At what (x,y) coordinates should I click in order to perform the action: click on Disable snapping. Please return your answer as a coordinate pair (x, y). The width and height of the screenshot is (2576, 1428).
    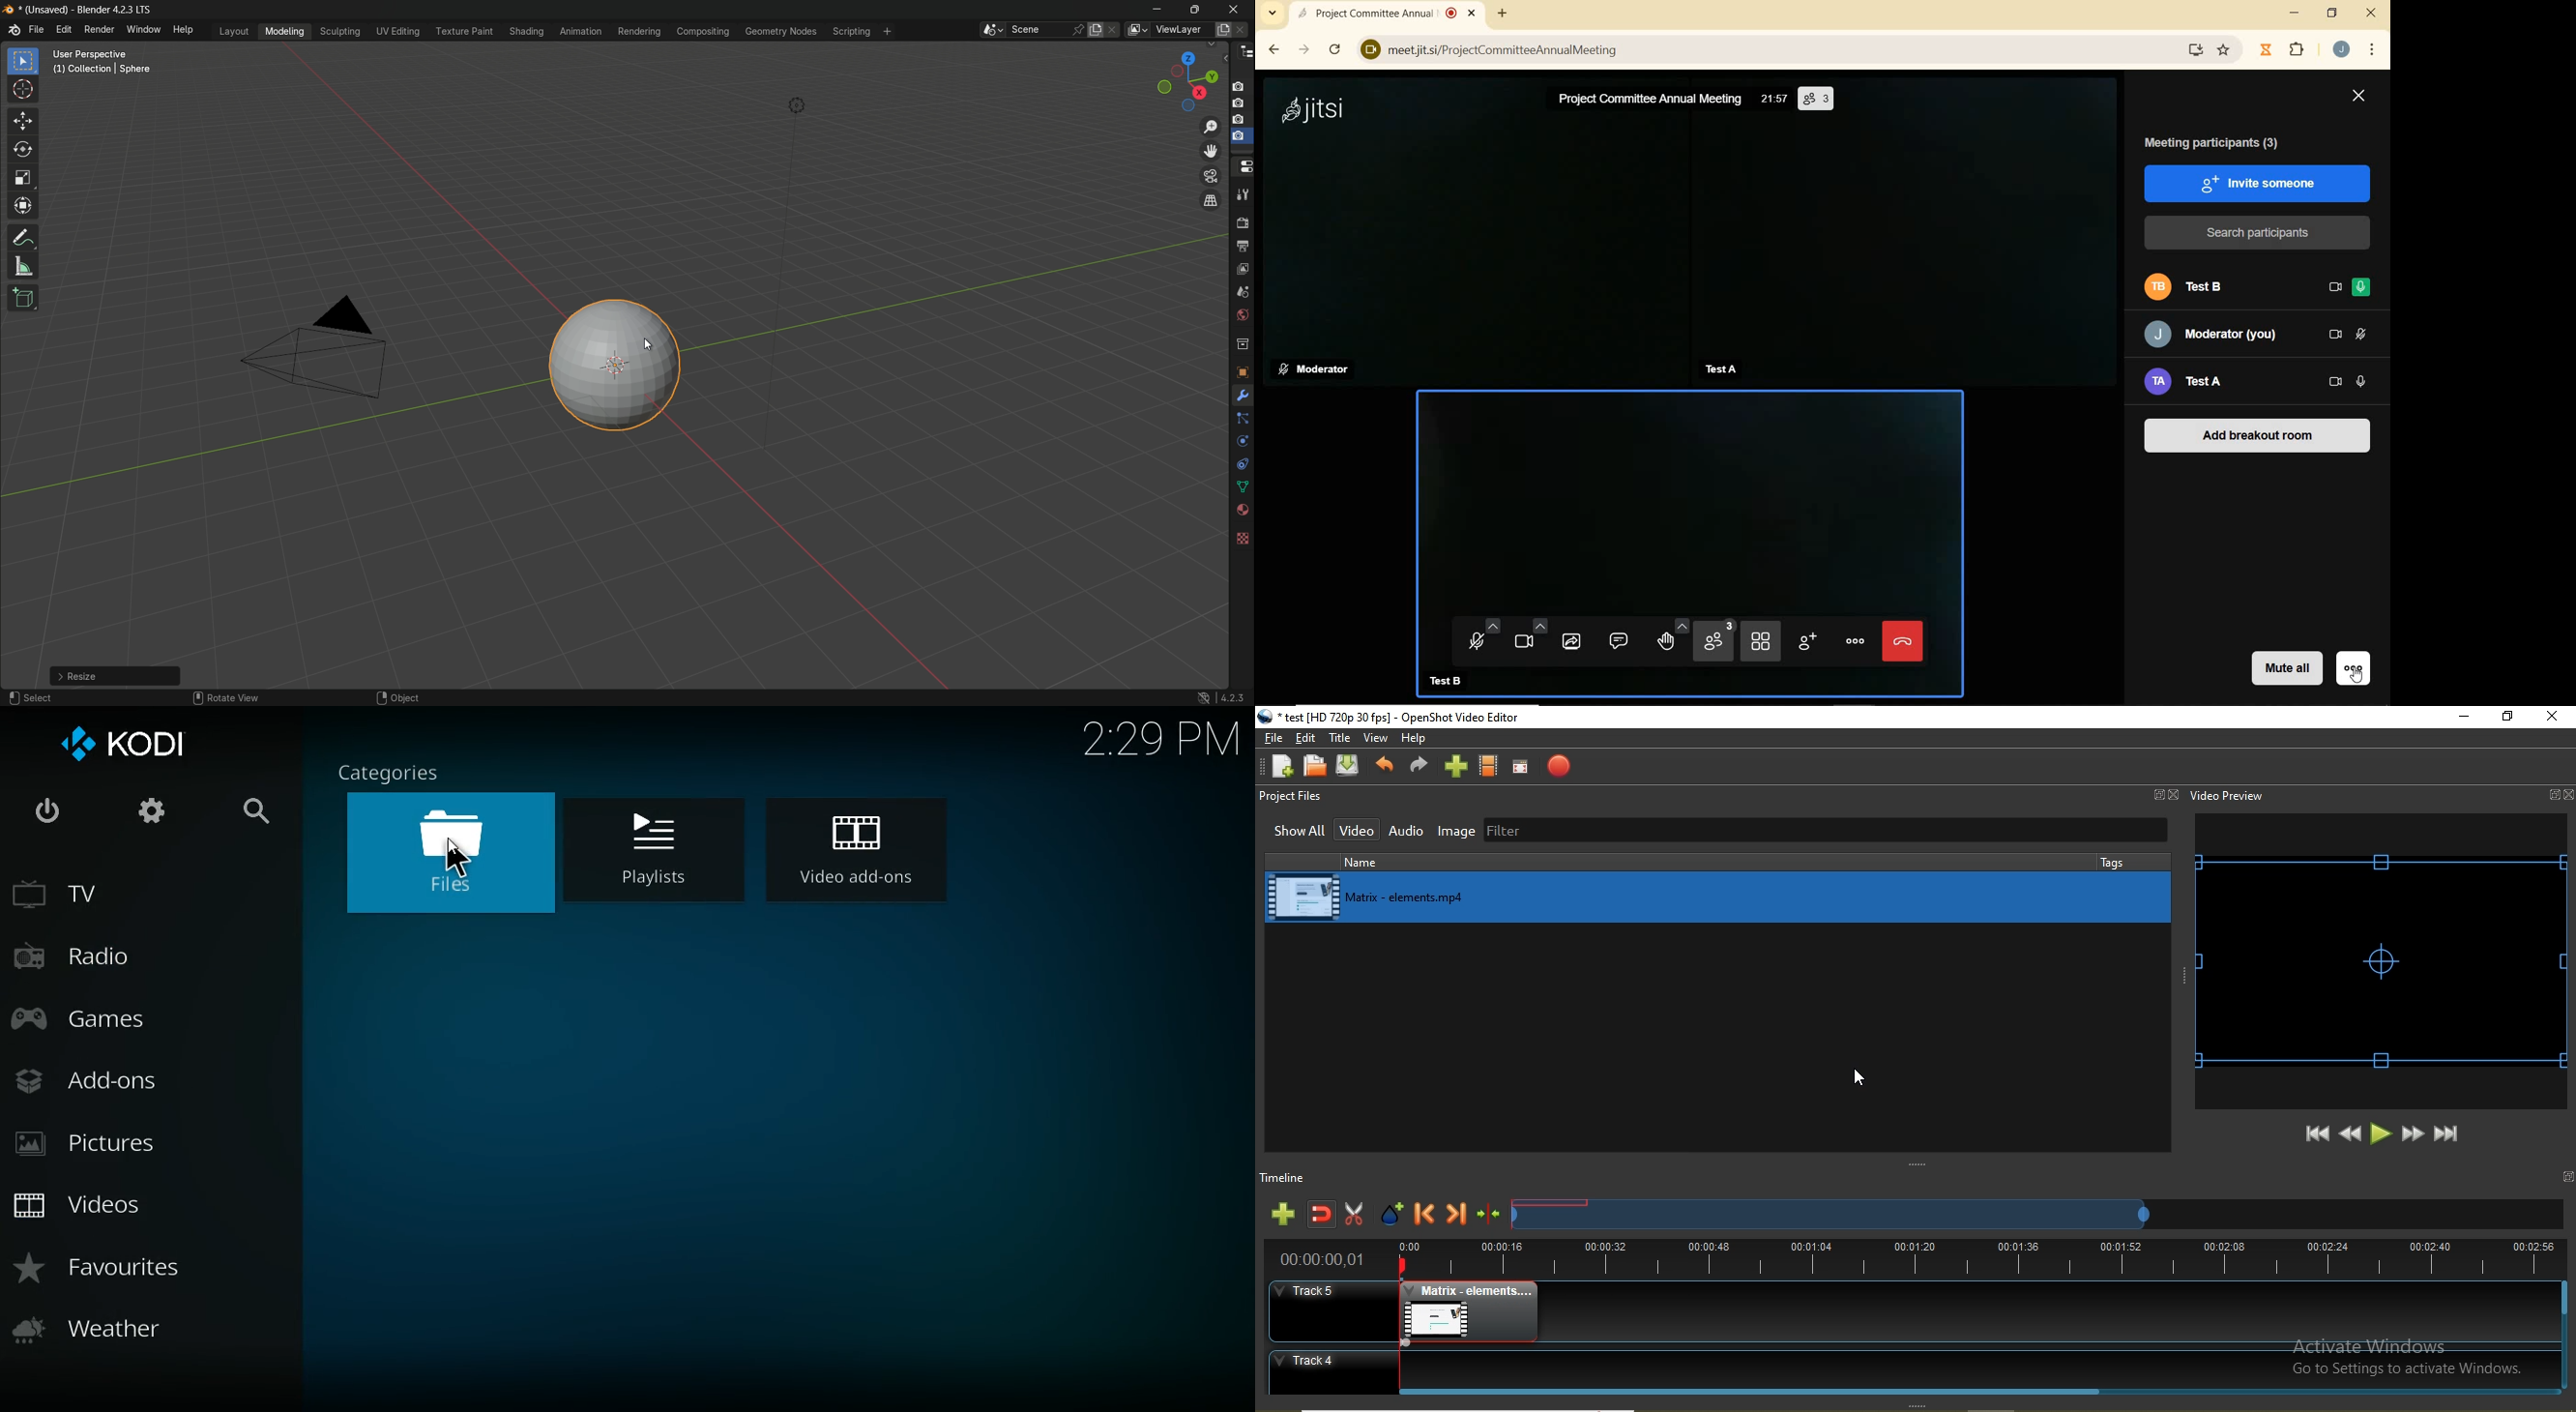
    Looking at the image, I should click on (1323, 1217).